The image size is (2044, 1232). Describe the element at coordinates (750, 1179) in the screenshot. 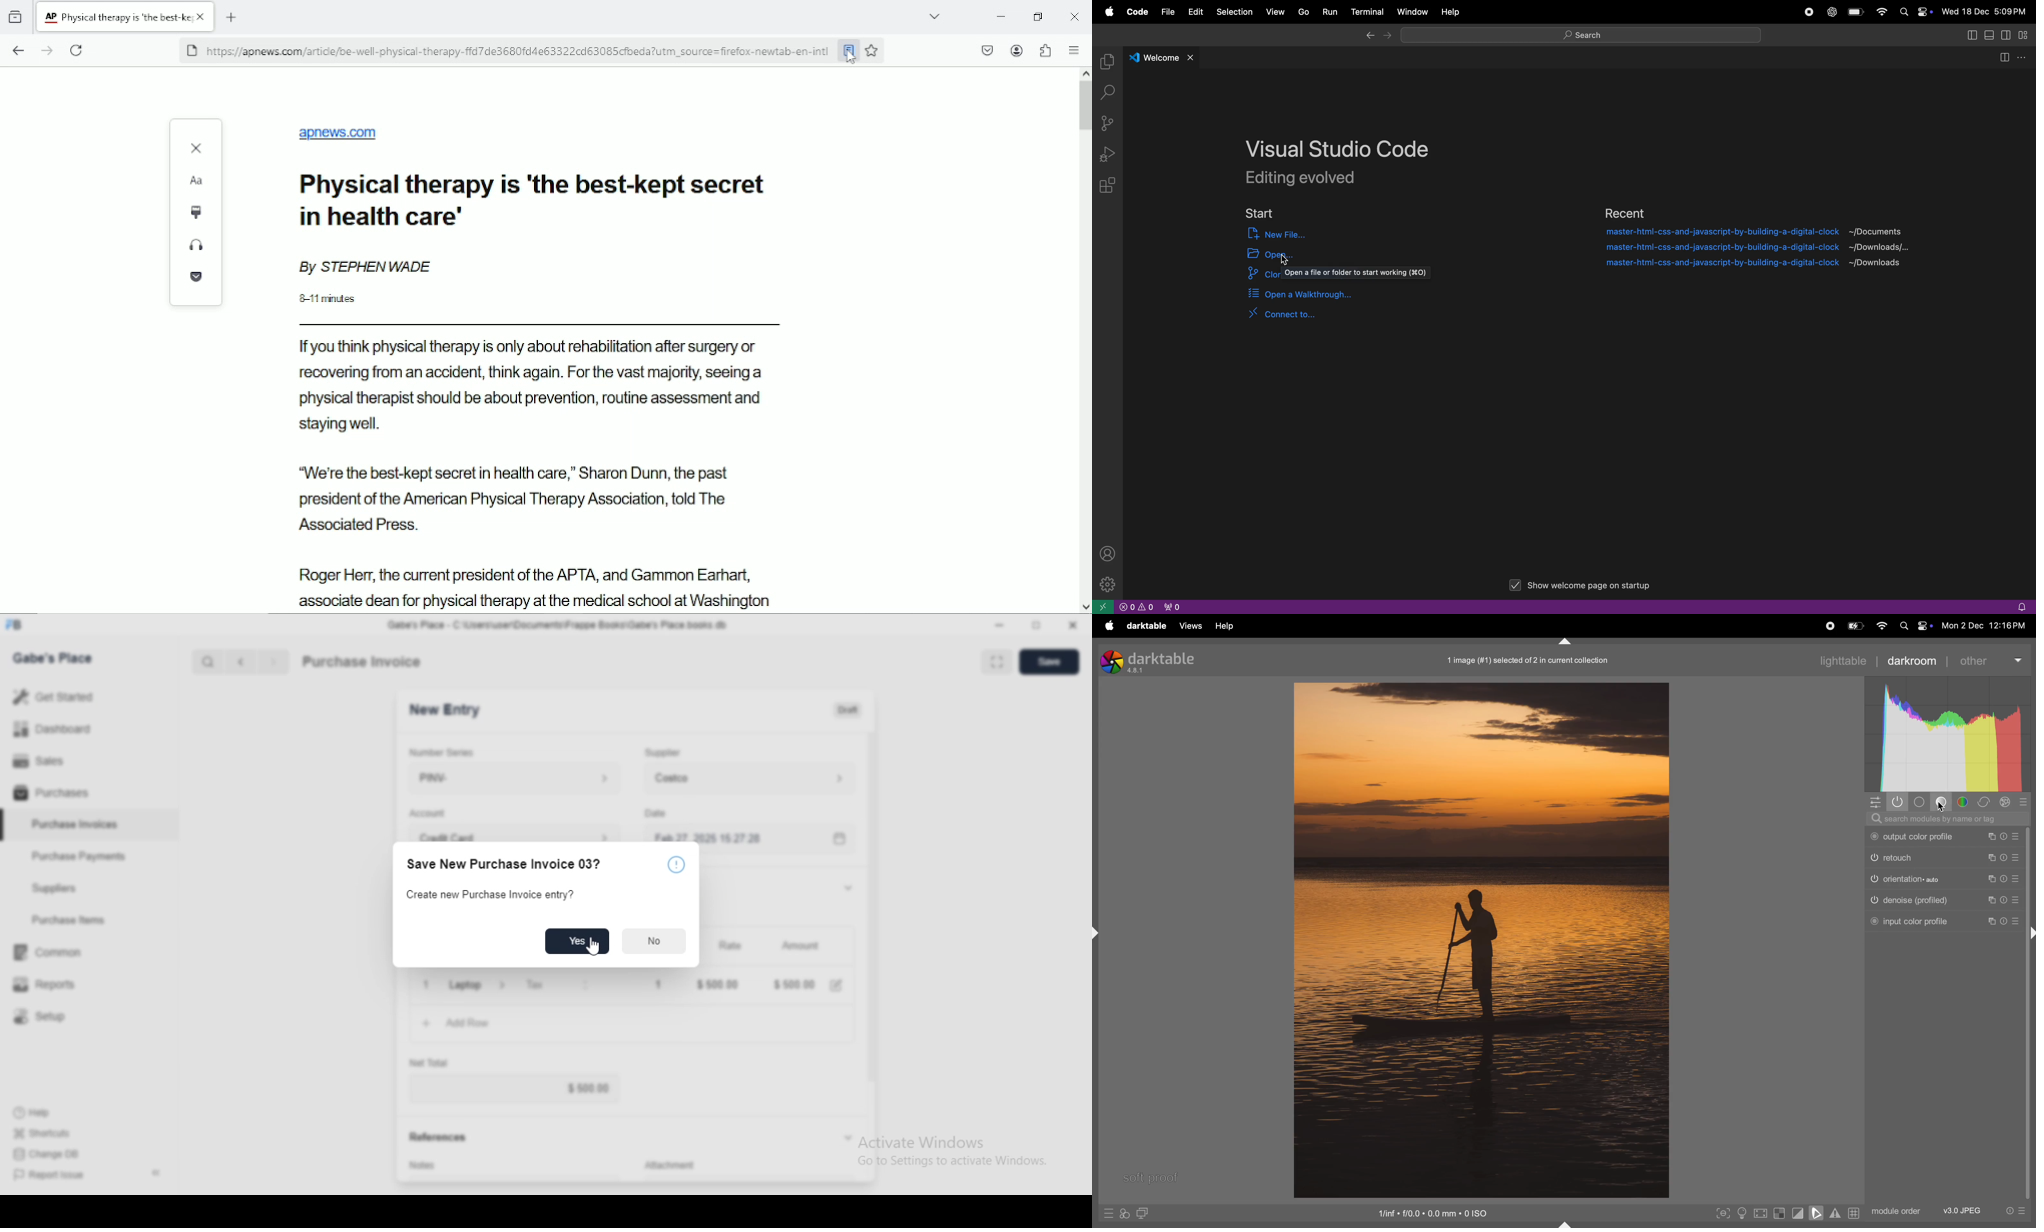

I see `Add attachment` at that location.